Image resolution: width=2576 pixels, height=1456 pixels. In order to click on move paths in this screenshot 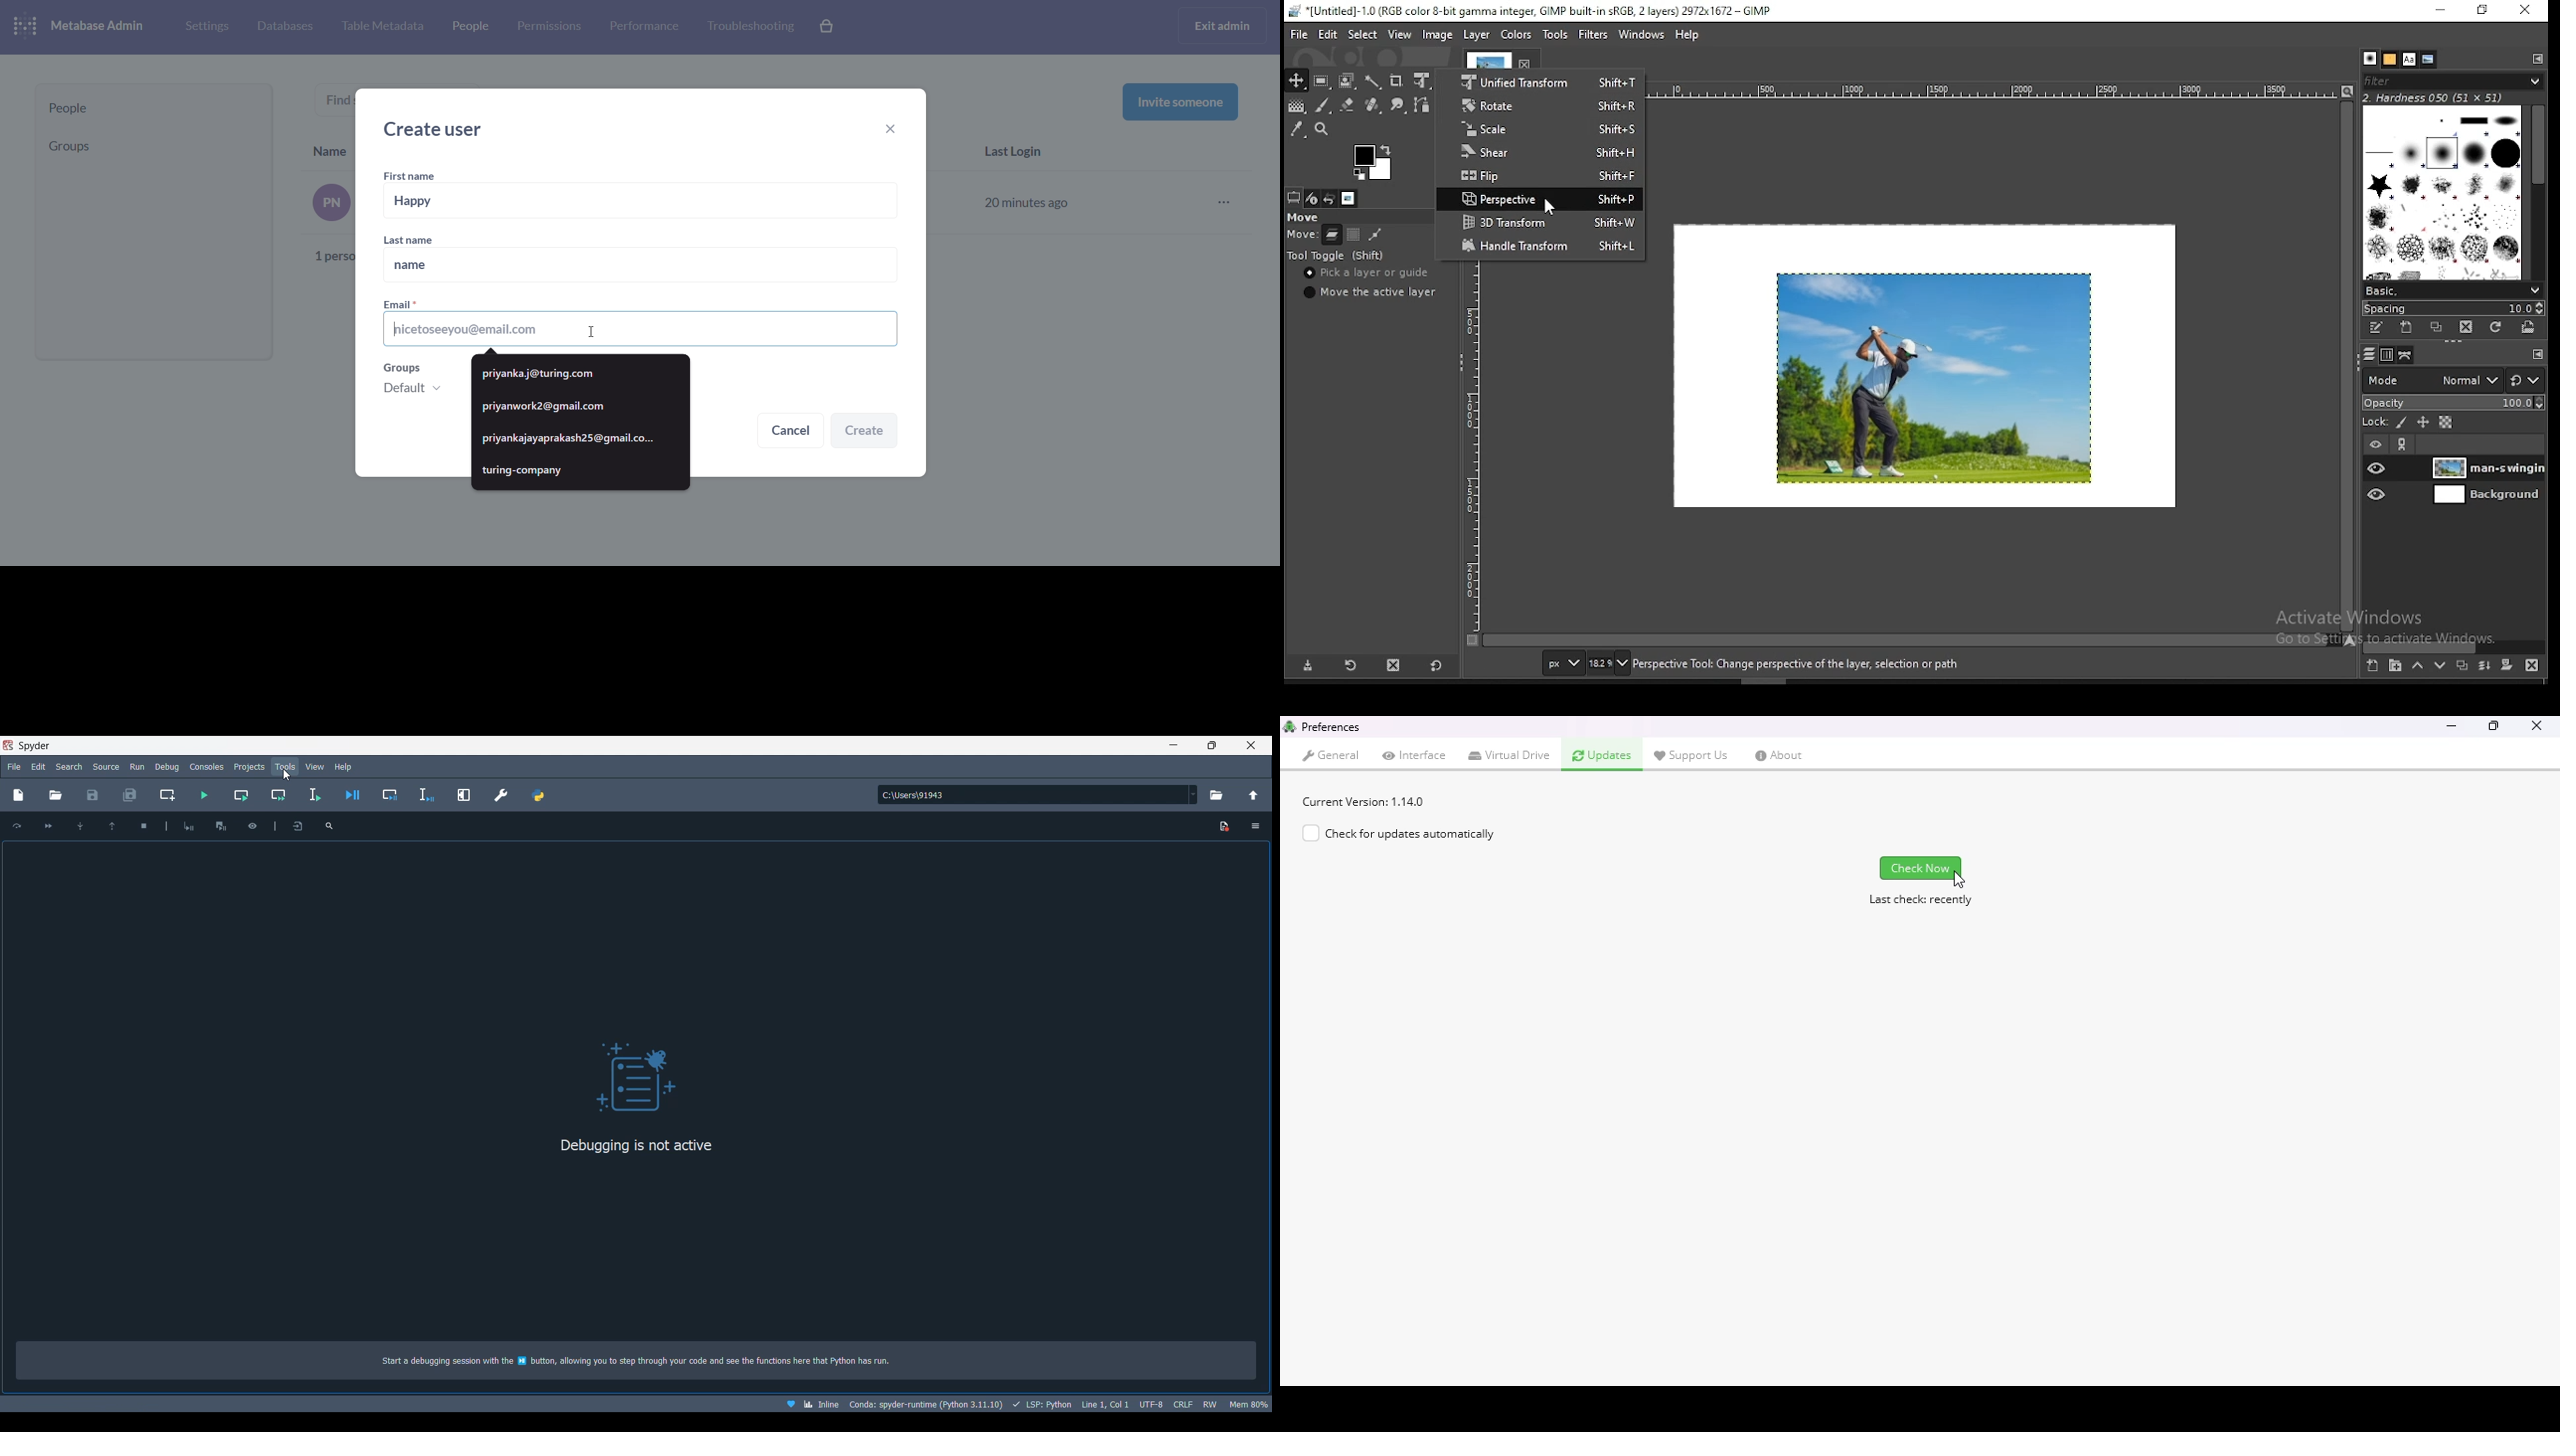, I will do `click(1374, 237)`.